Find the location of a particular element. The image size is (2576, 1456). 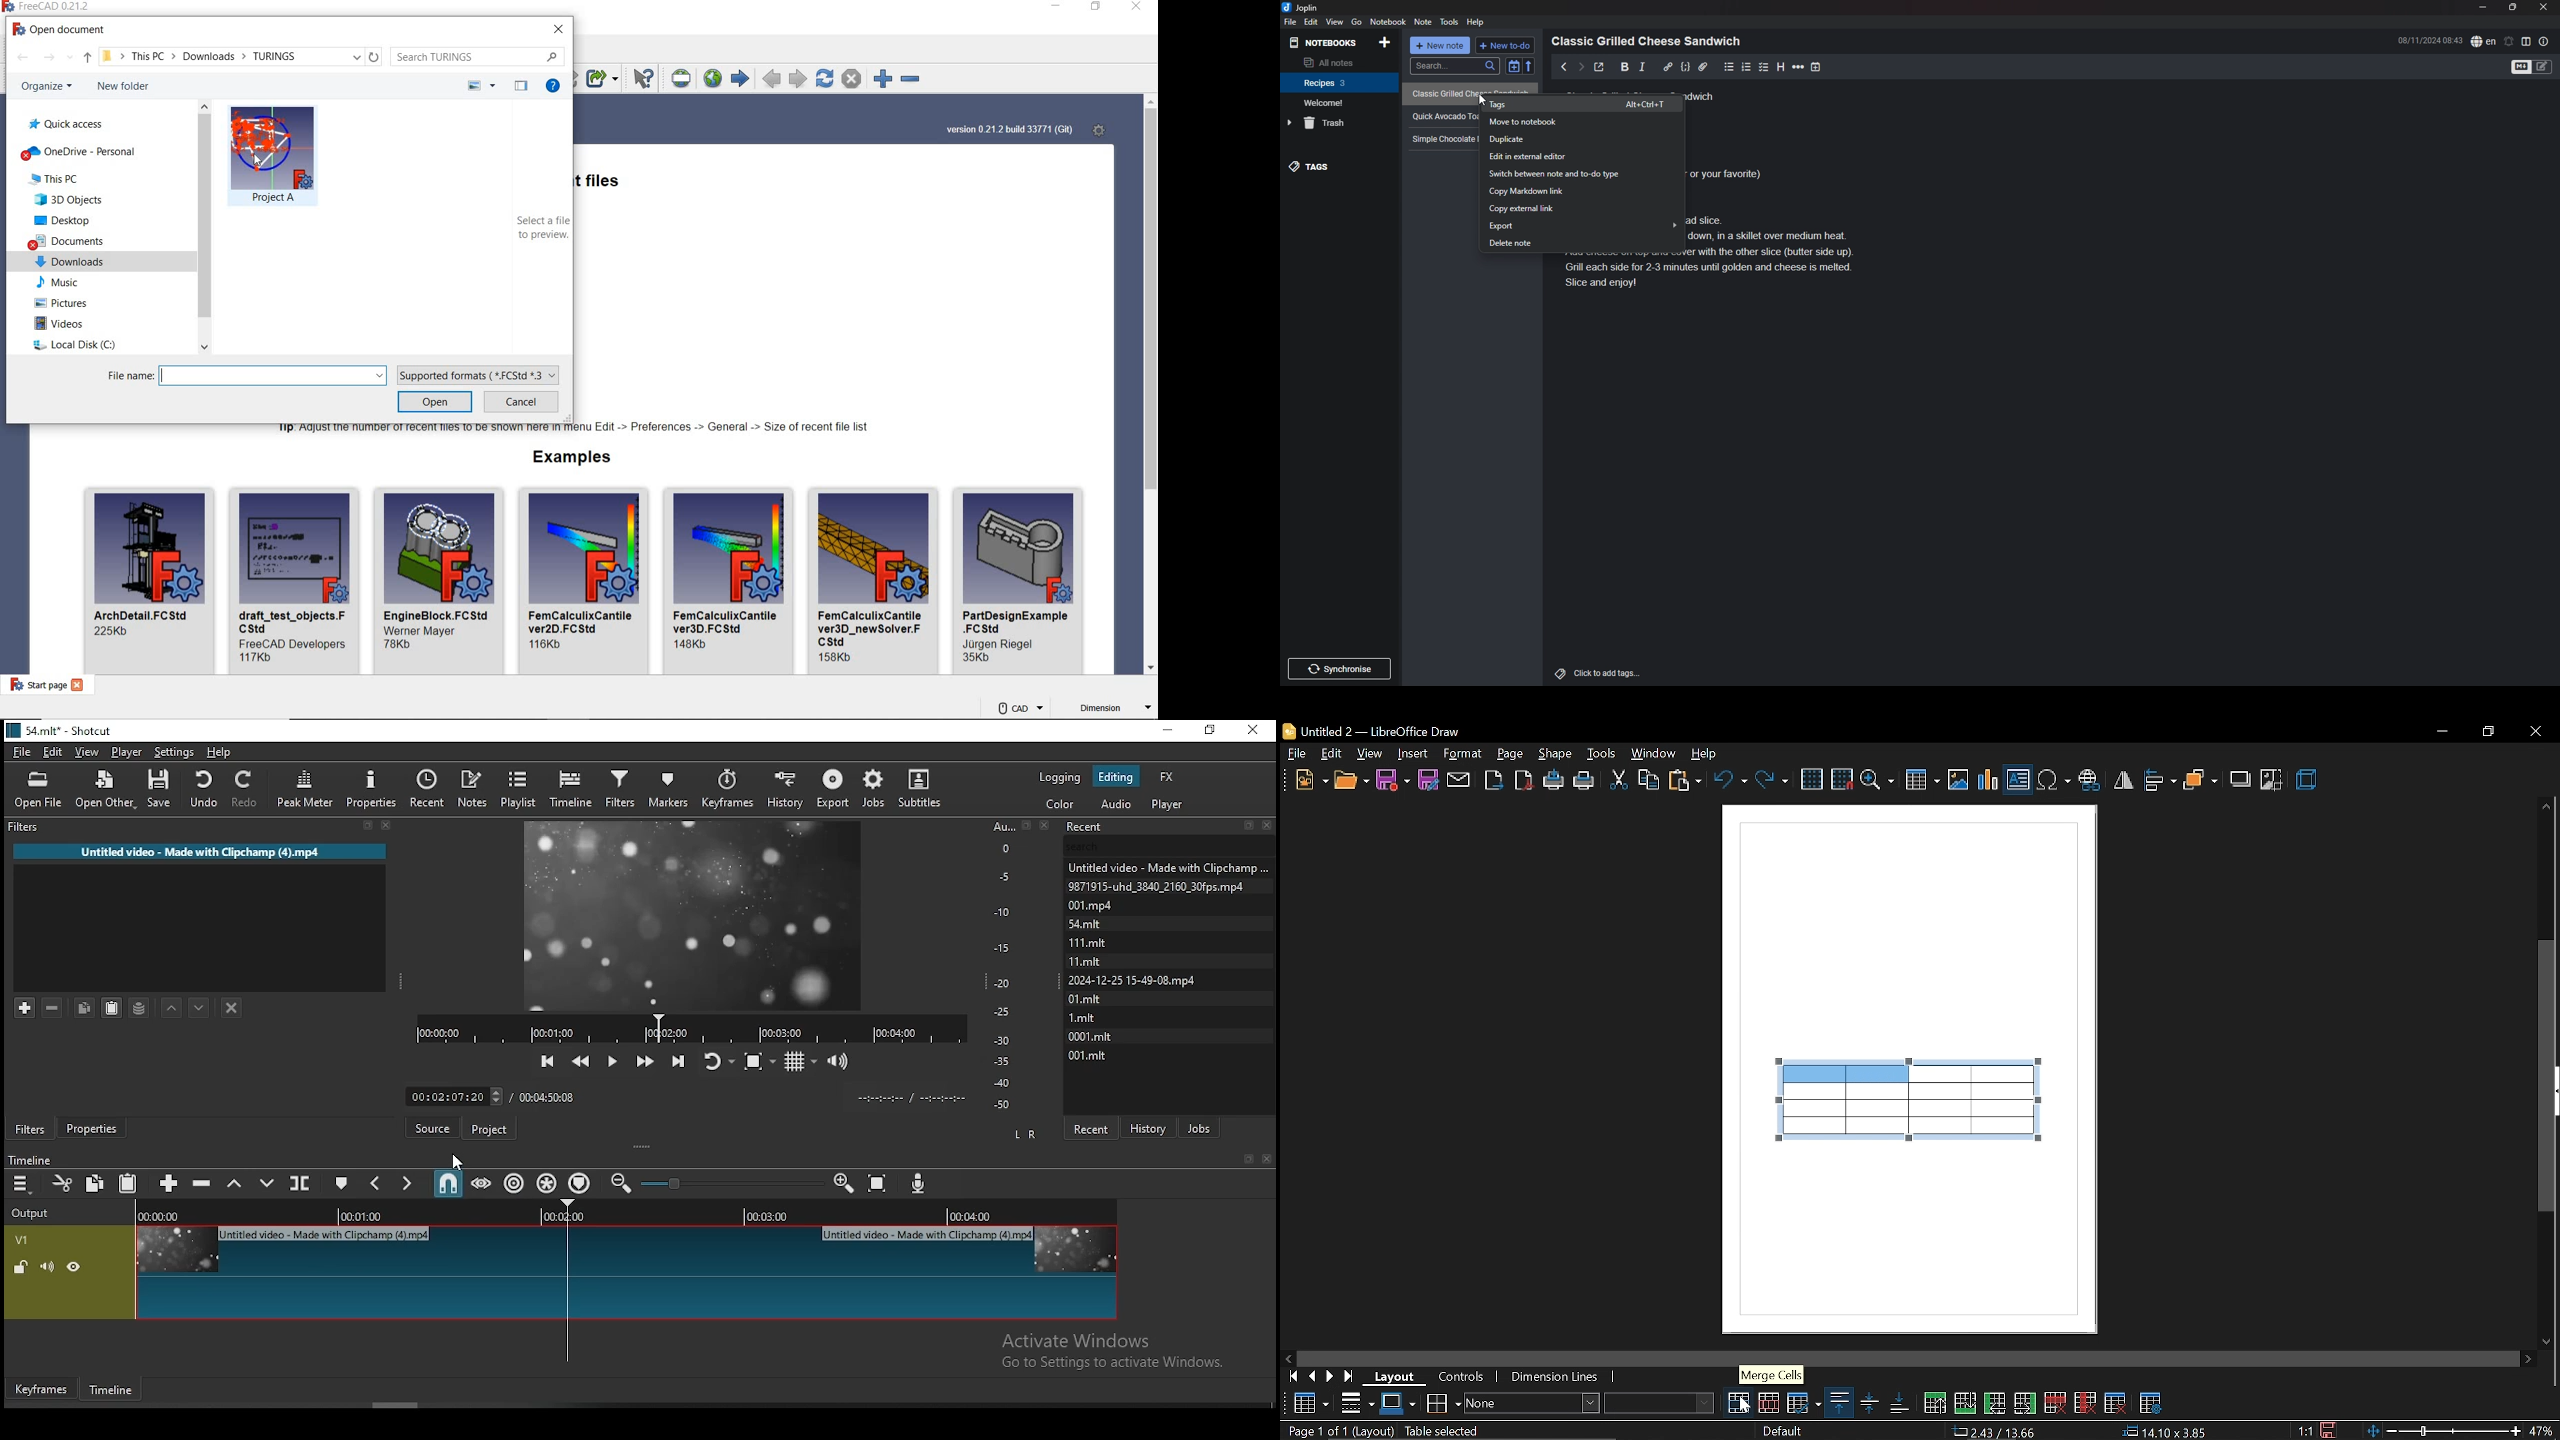

insert text is located at coordinates (2019, 778).